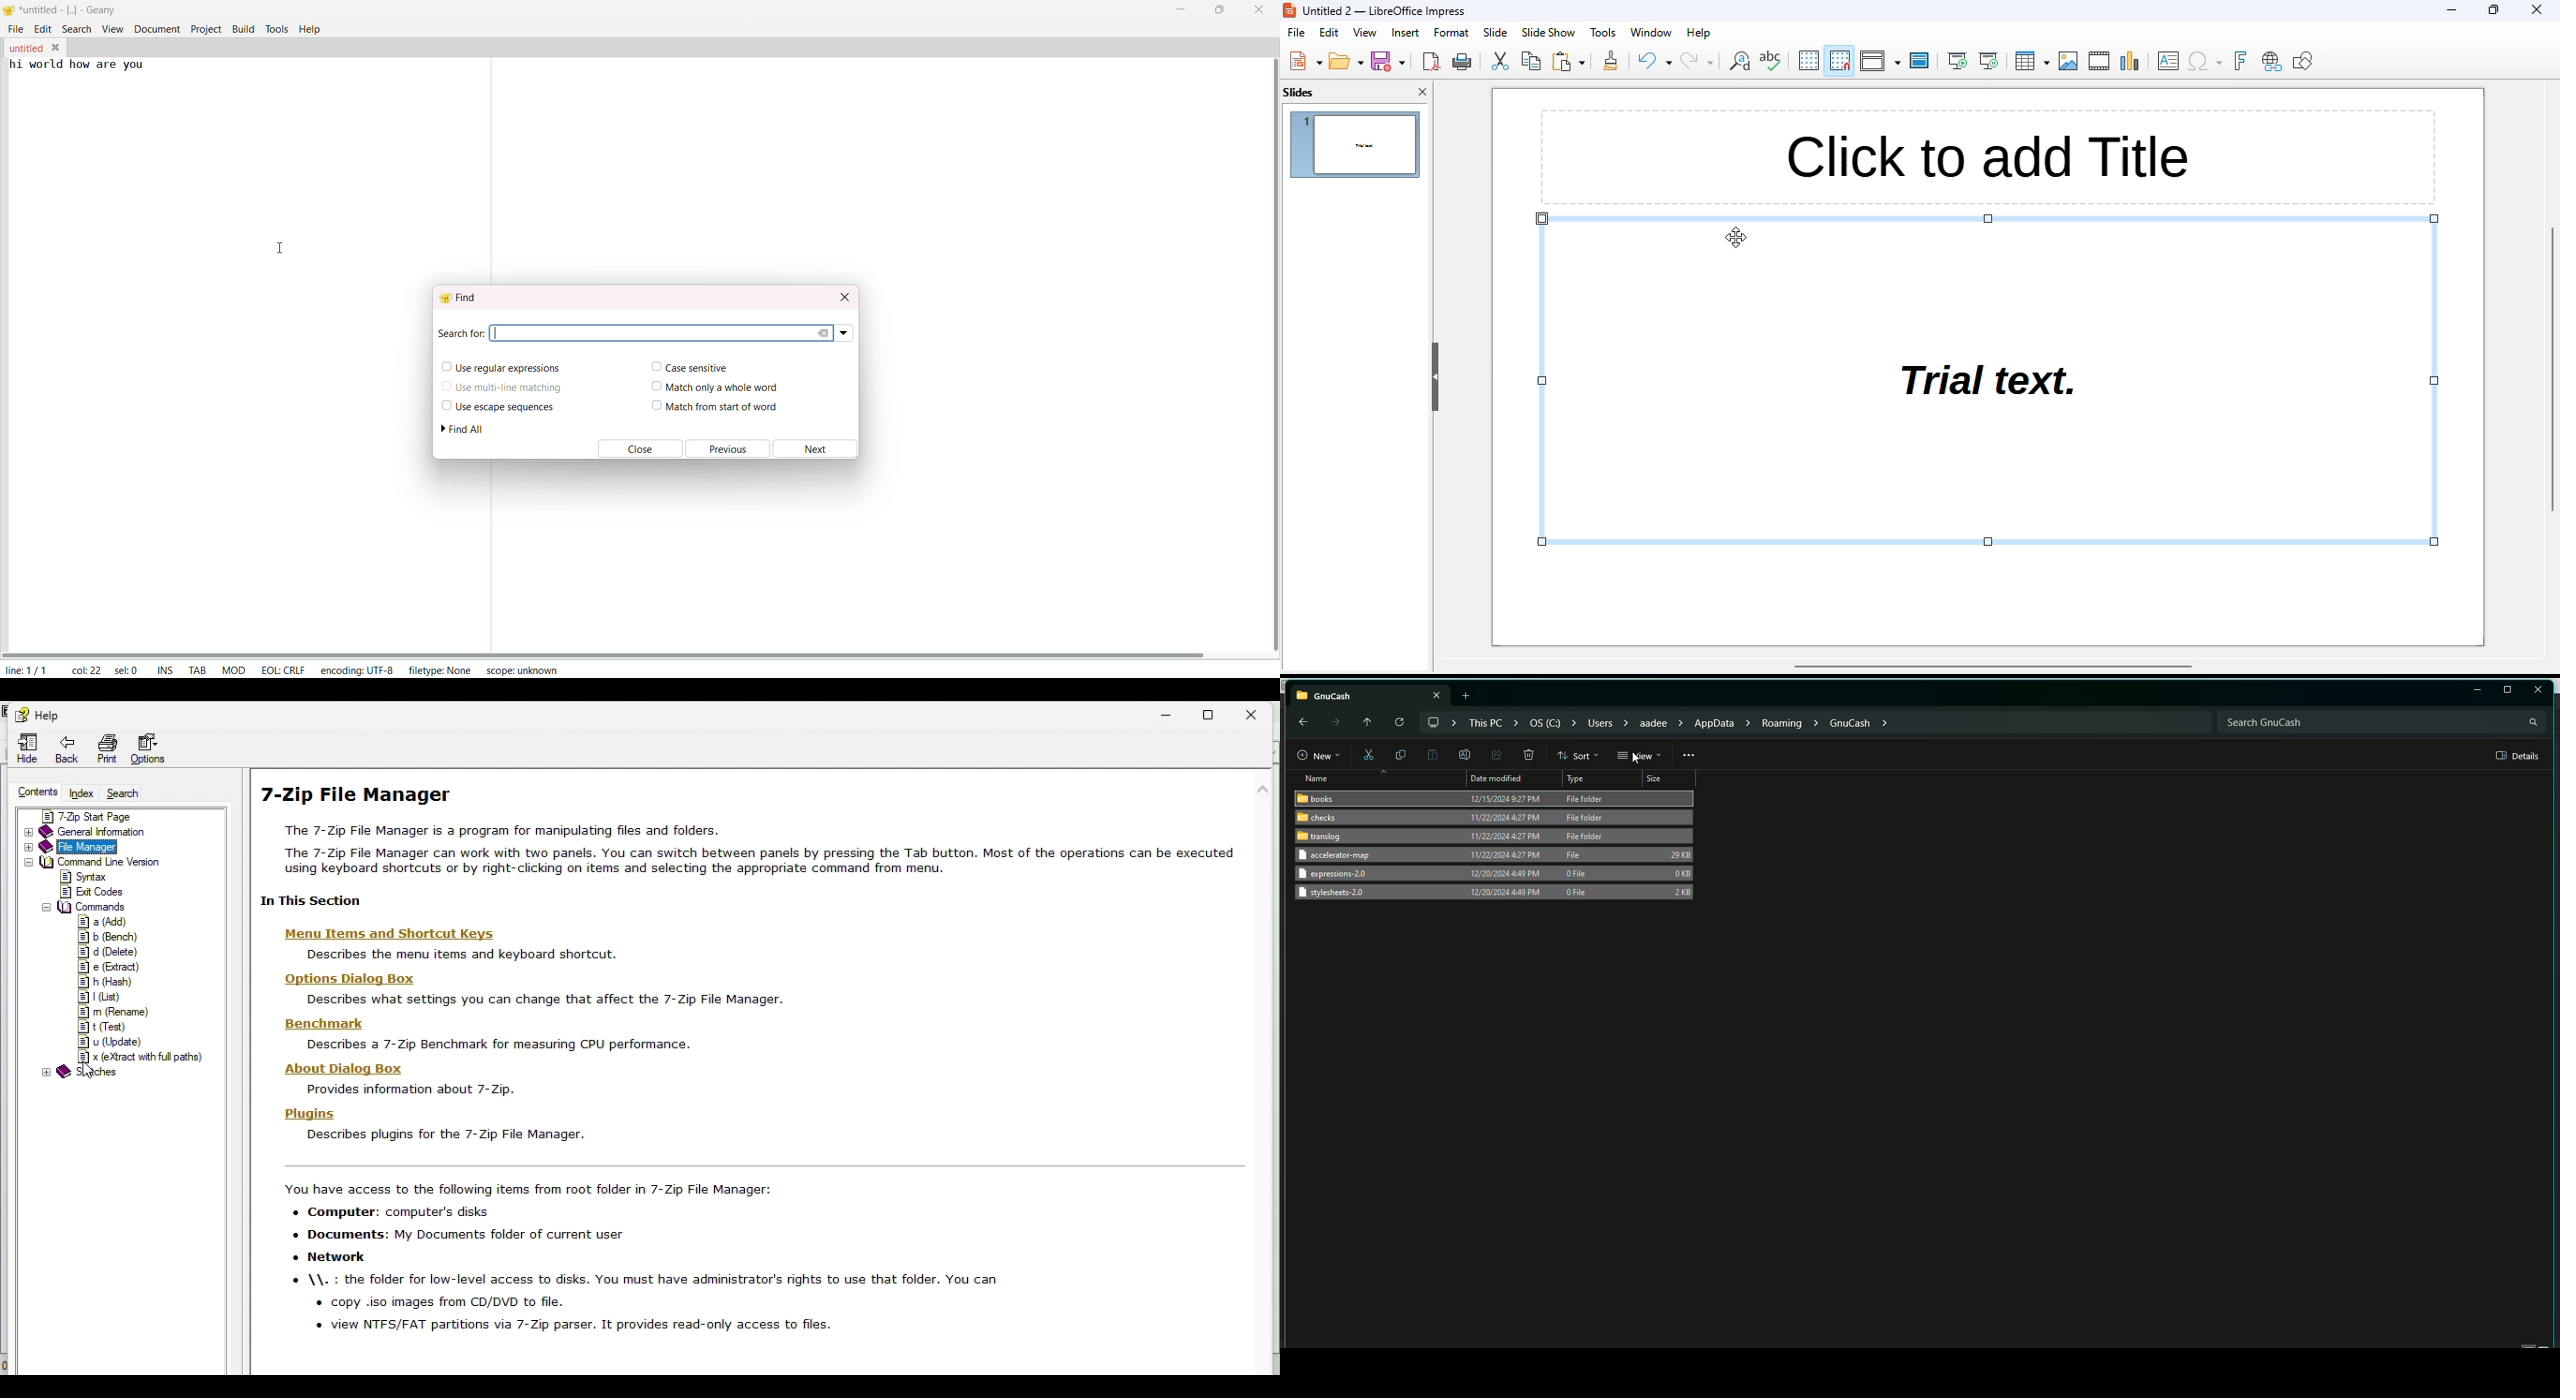 This screenshot has width=2576, height=1400. I want to click on ‘Menu Items and Shortcut Keys, so click(403, 934).